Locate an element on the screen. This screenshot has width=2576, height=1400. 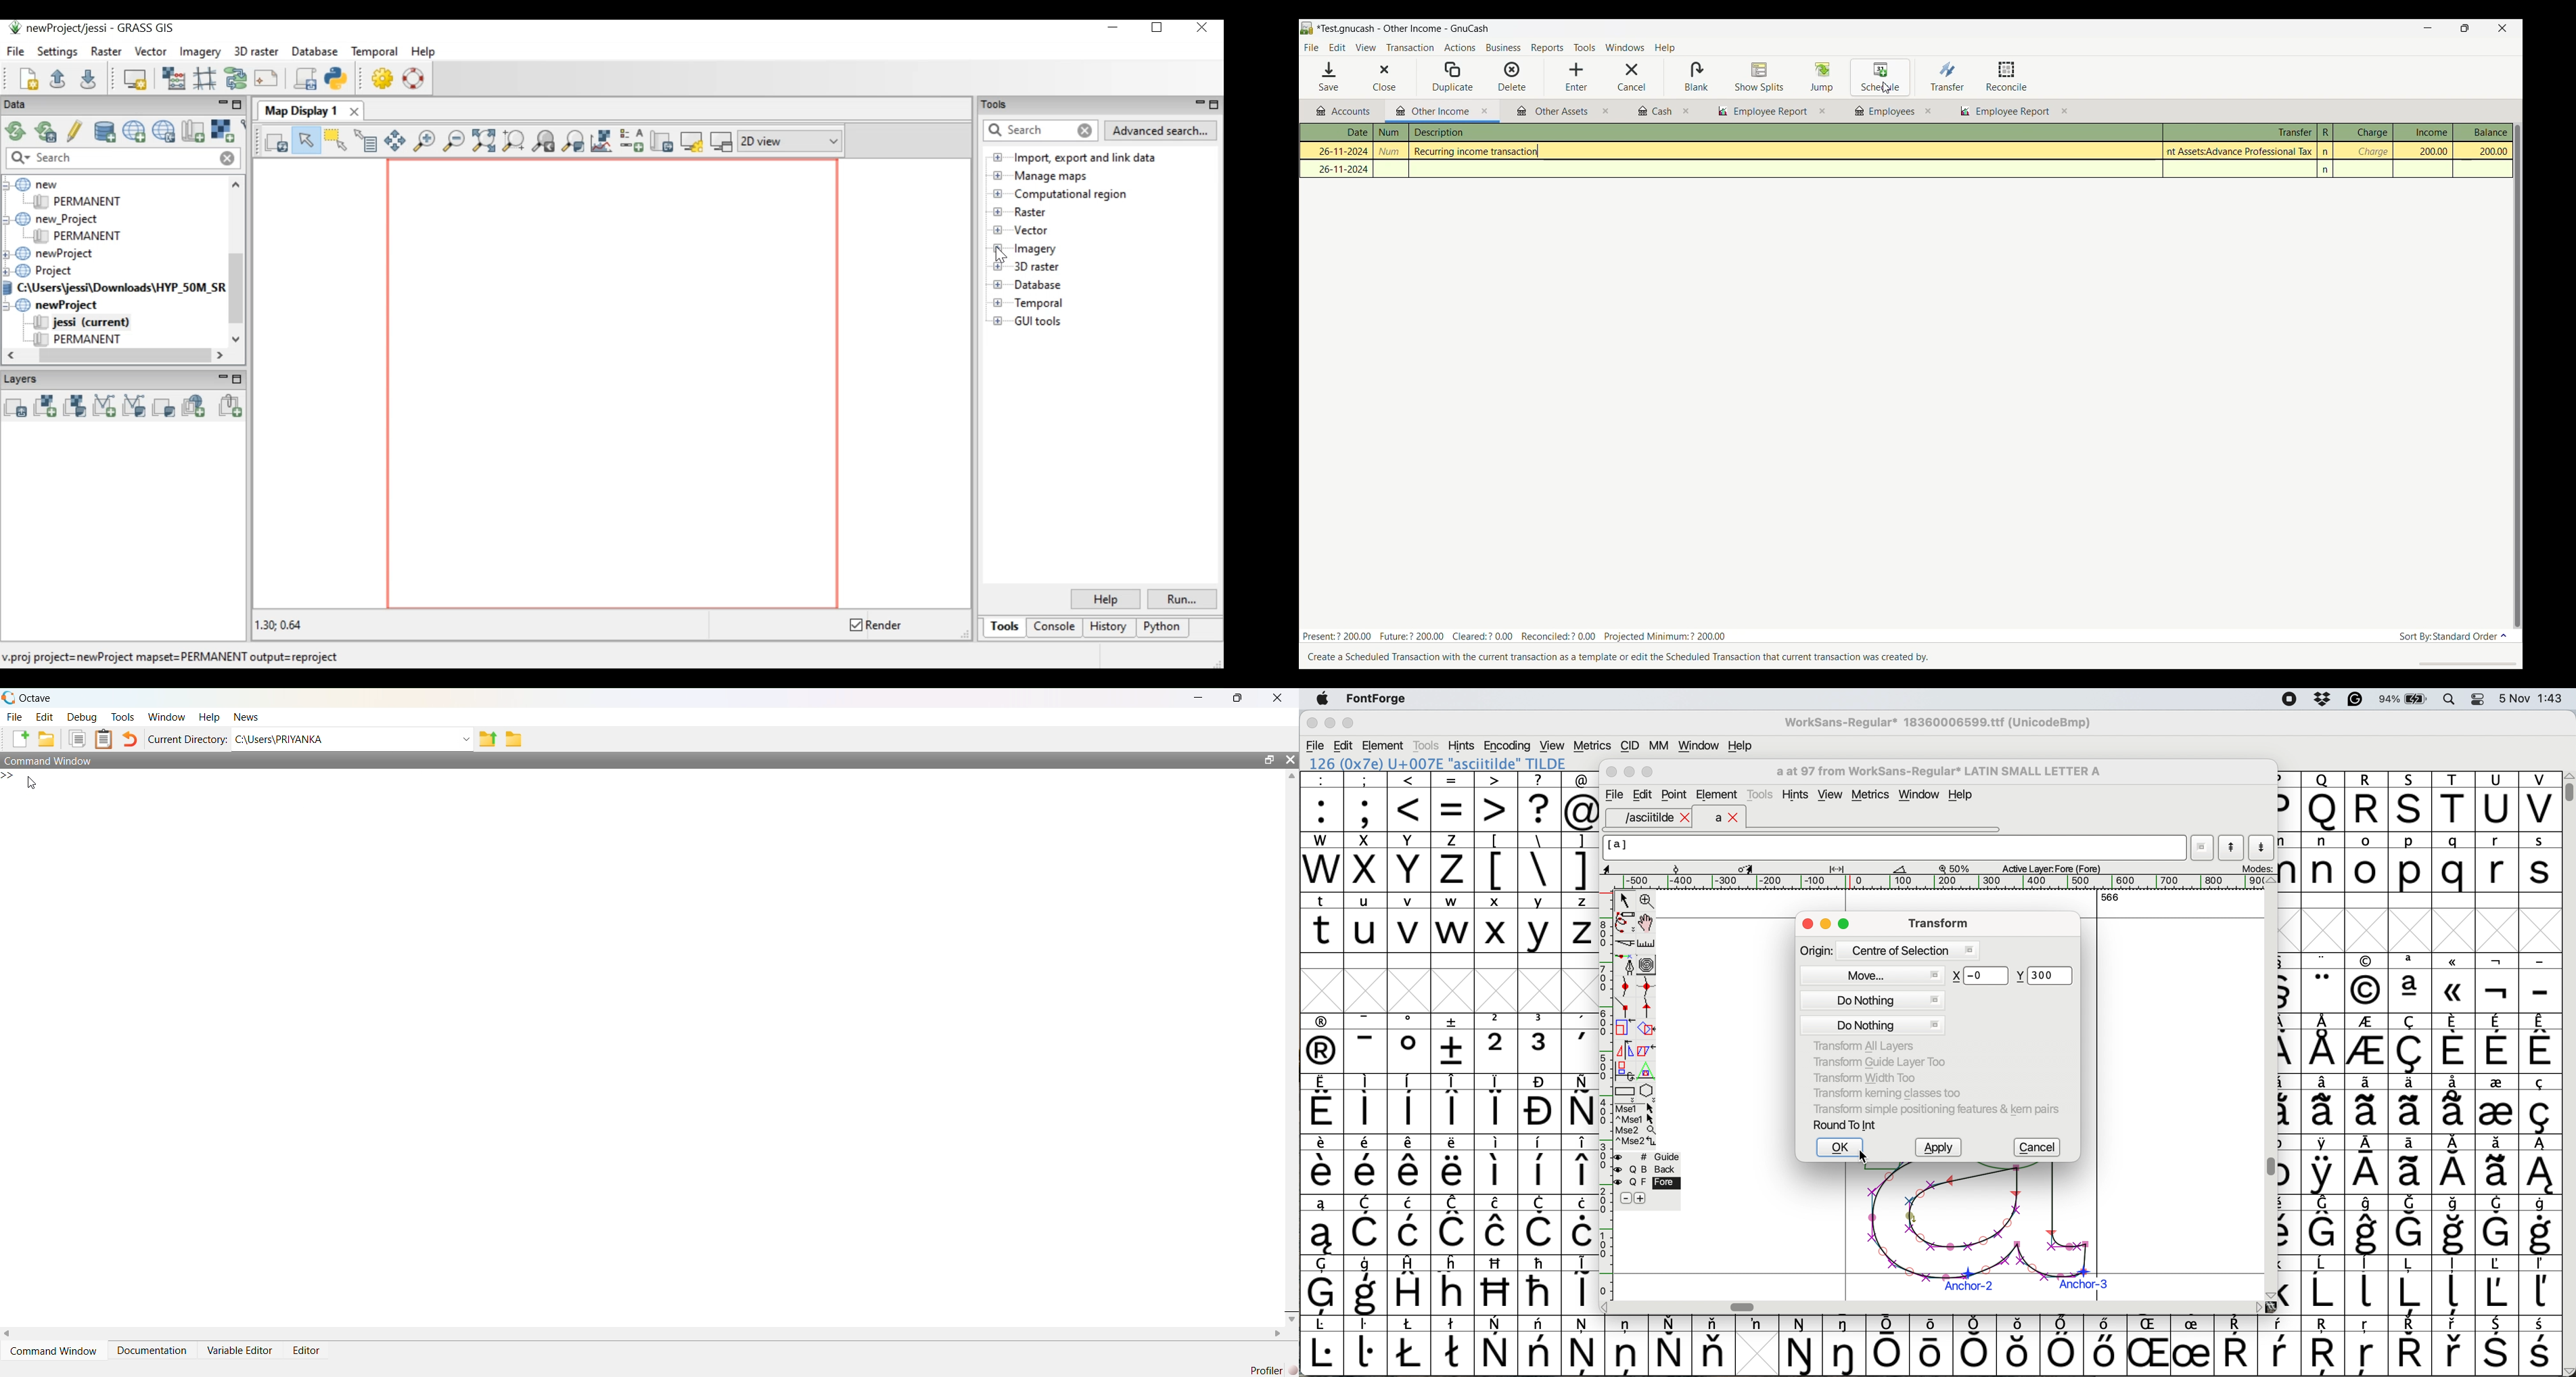
x is located at coordinates (1496, 922).